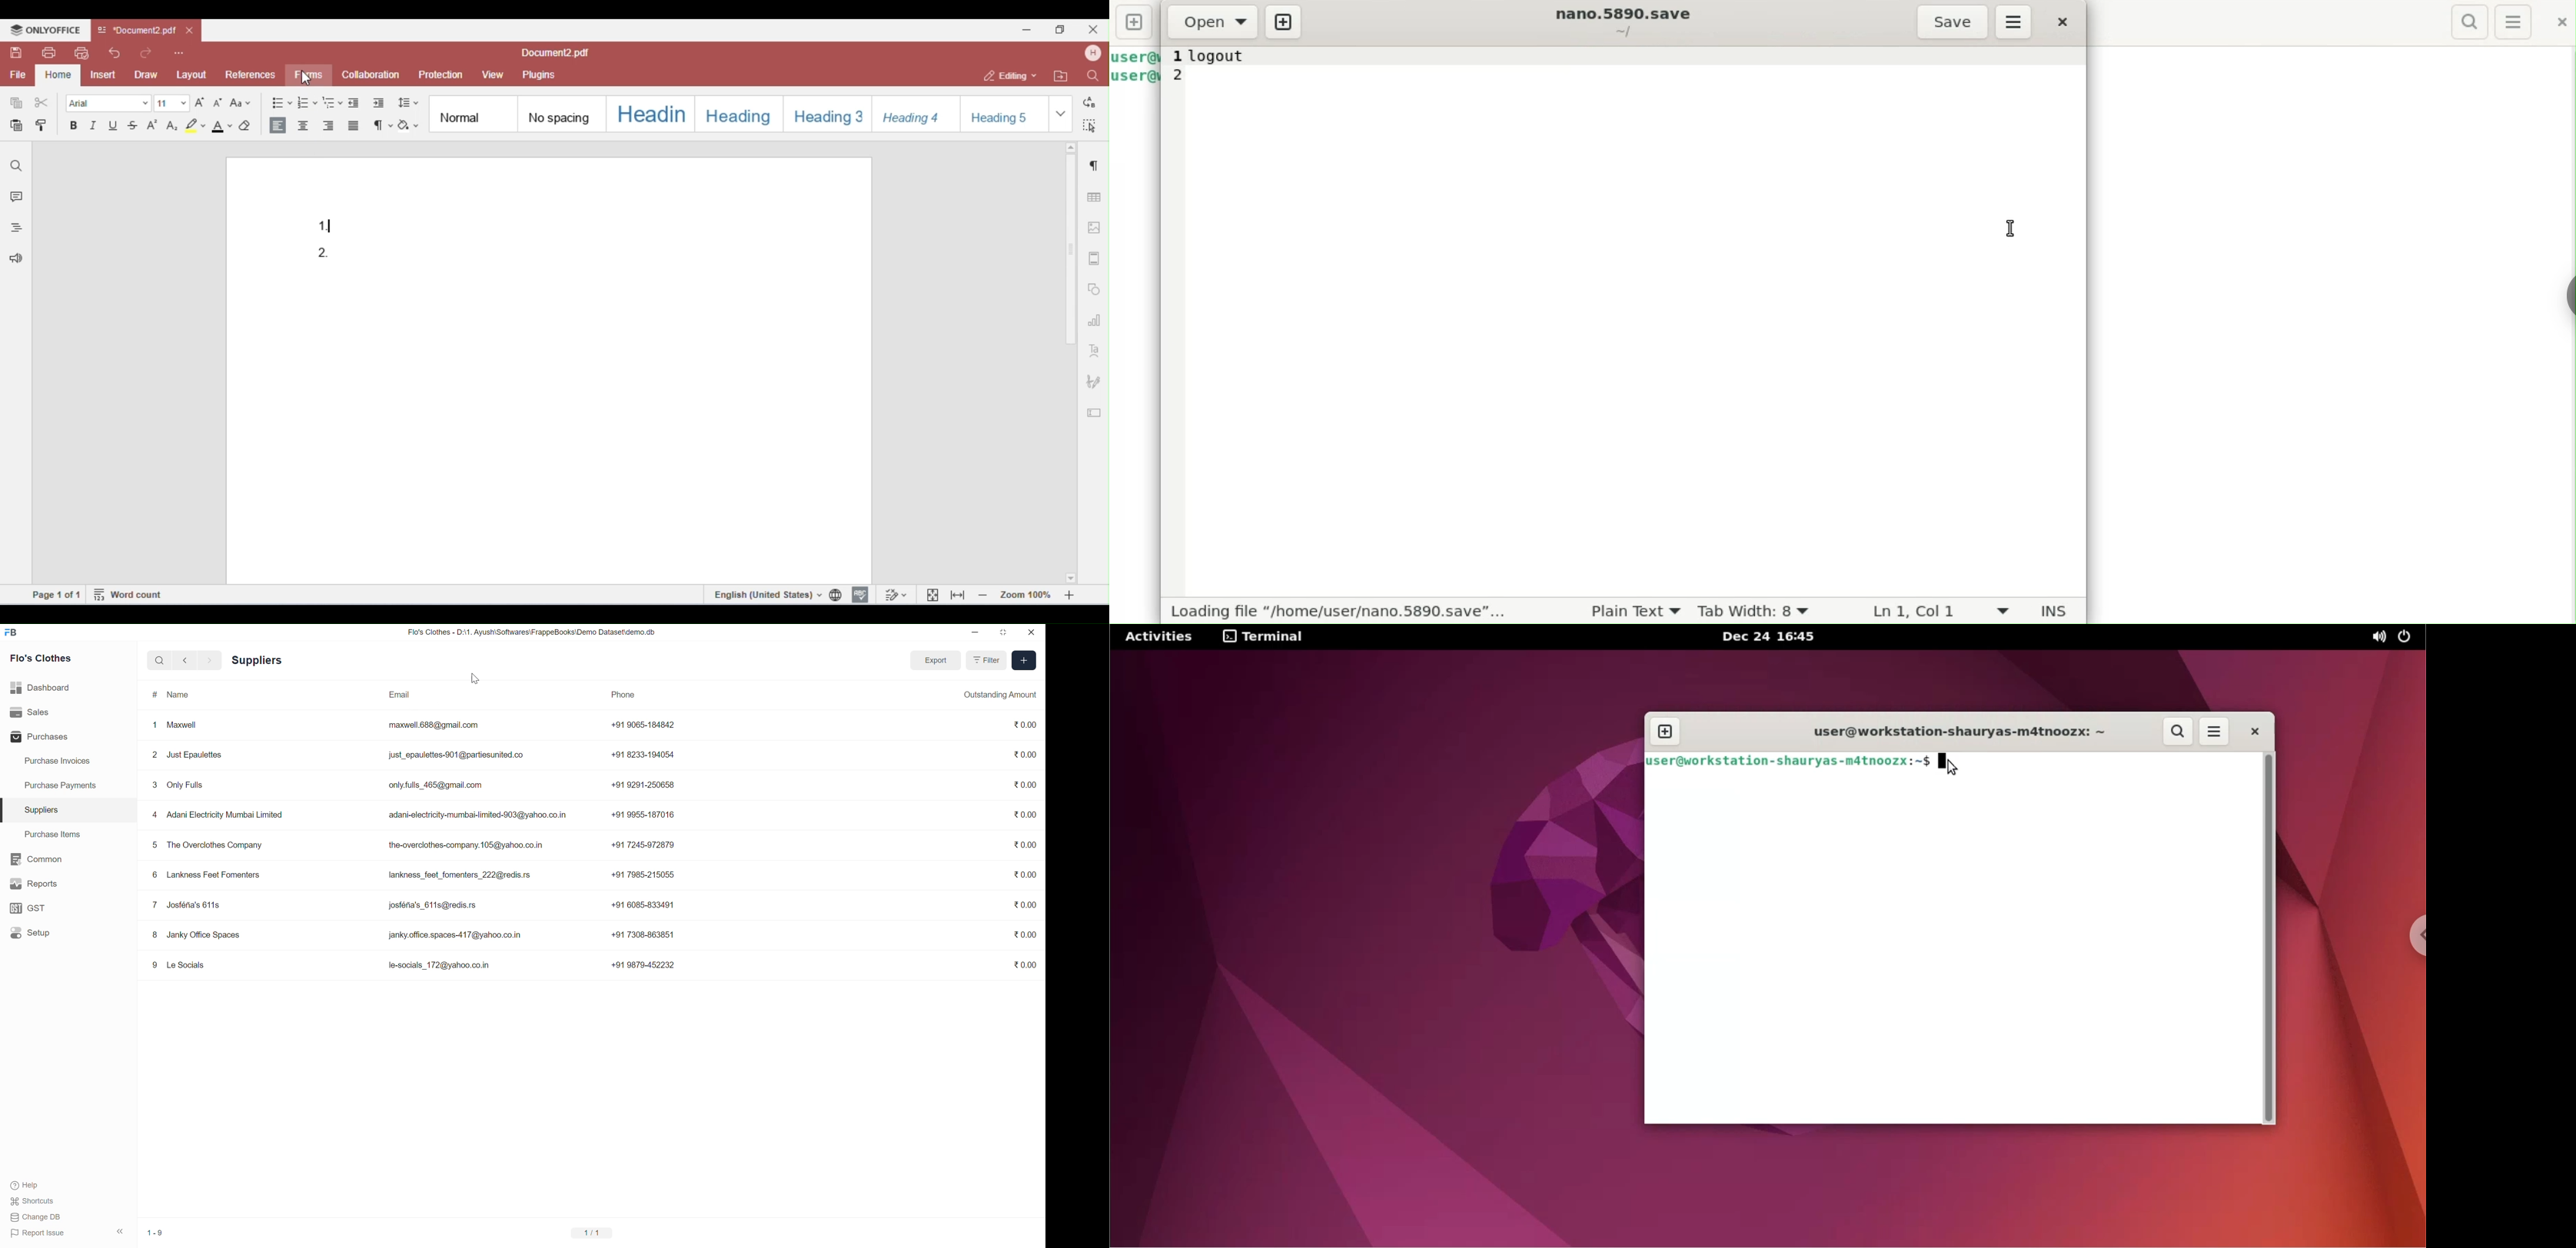 This screenshot has width=2576, height=1260. What do you see at coordinates (468, 845) in the screenshot?
I see `the-overclothes-company.105@yahoo.co.in` at bounding box center [468, 845].